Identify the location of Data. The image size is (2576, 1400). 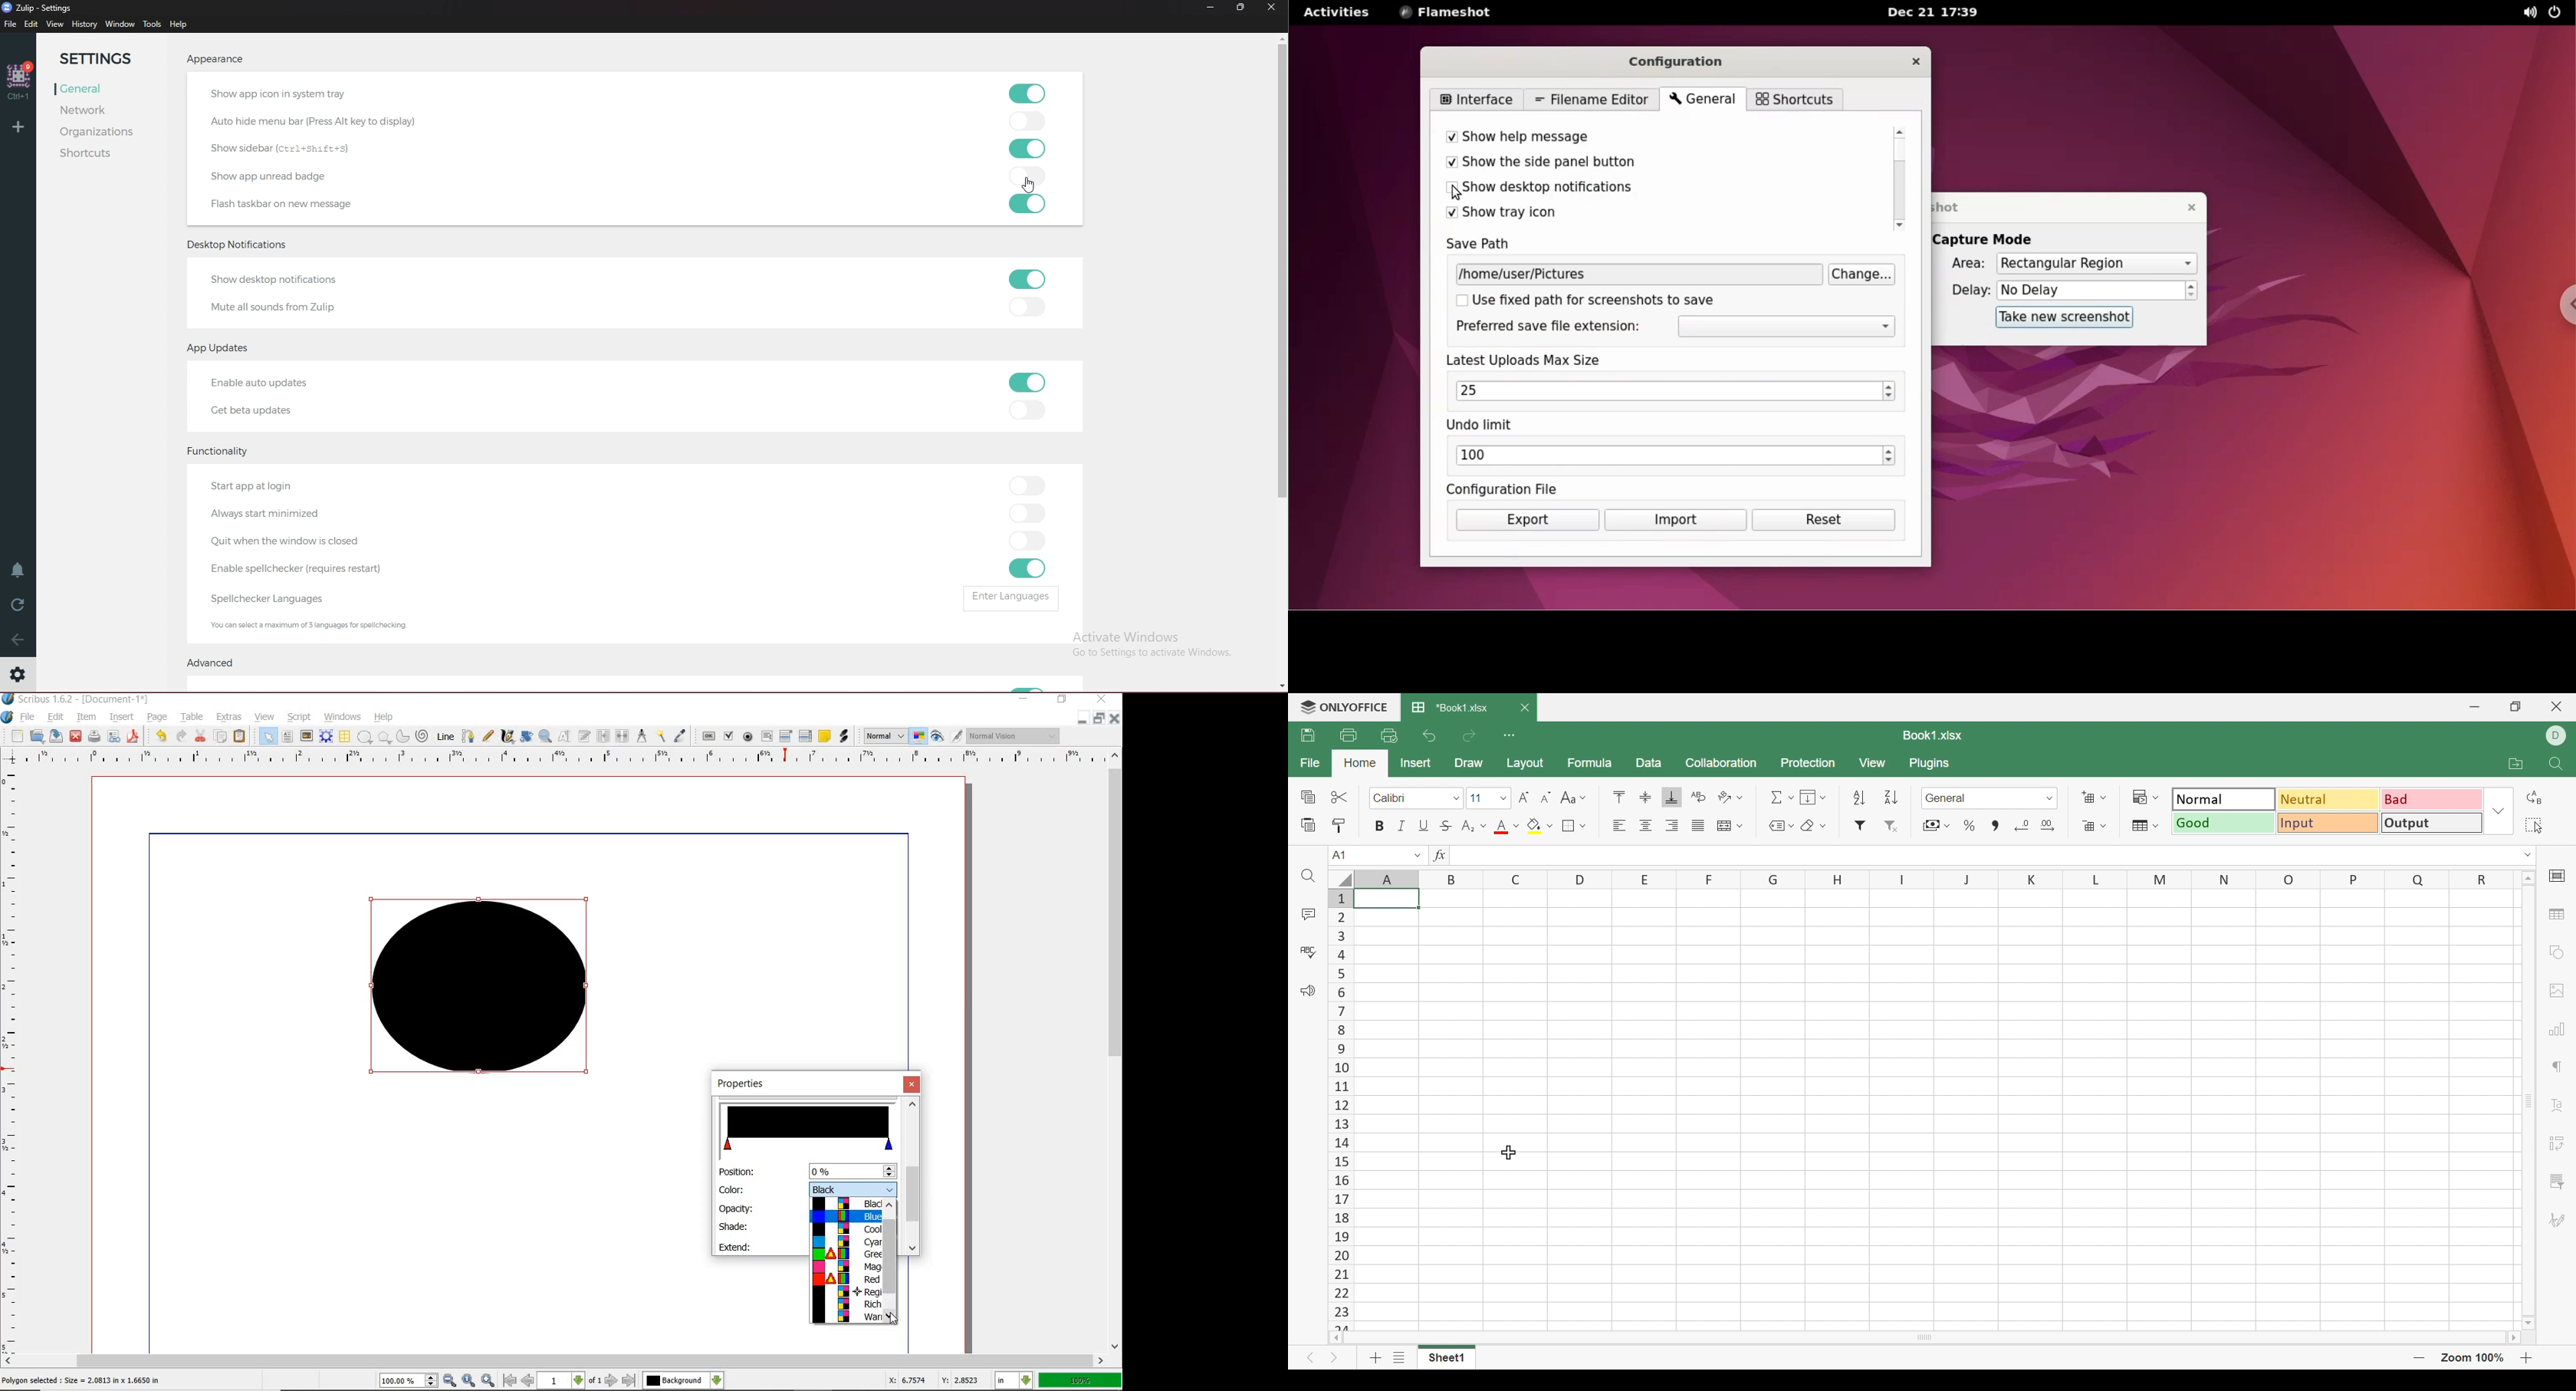
(1647, 762).